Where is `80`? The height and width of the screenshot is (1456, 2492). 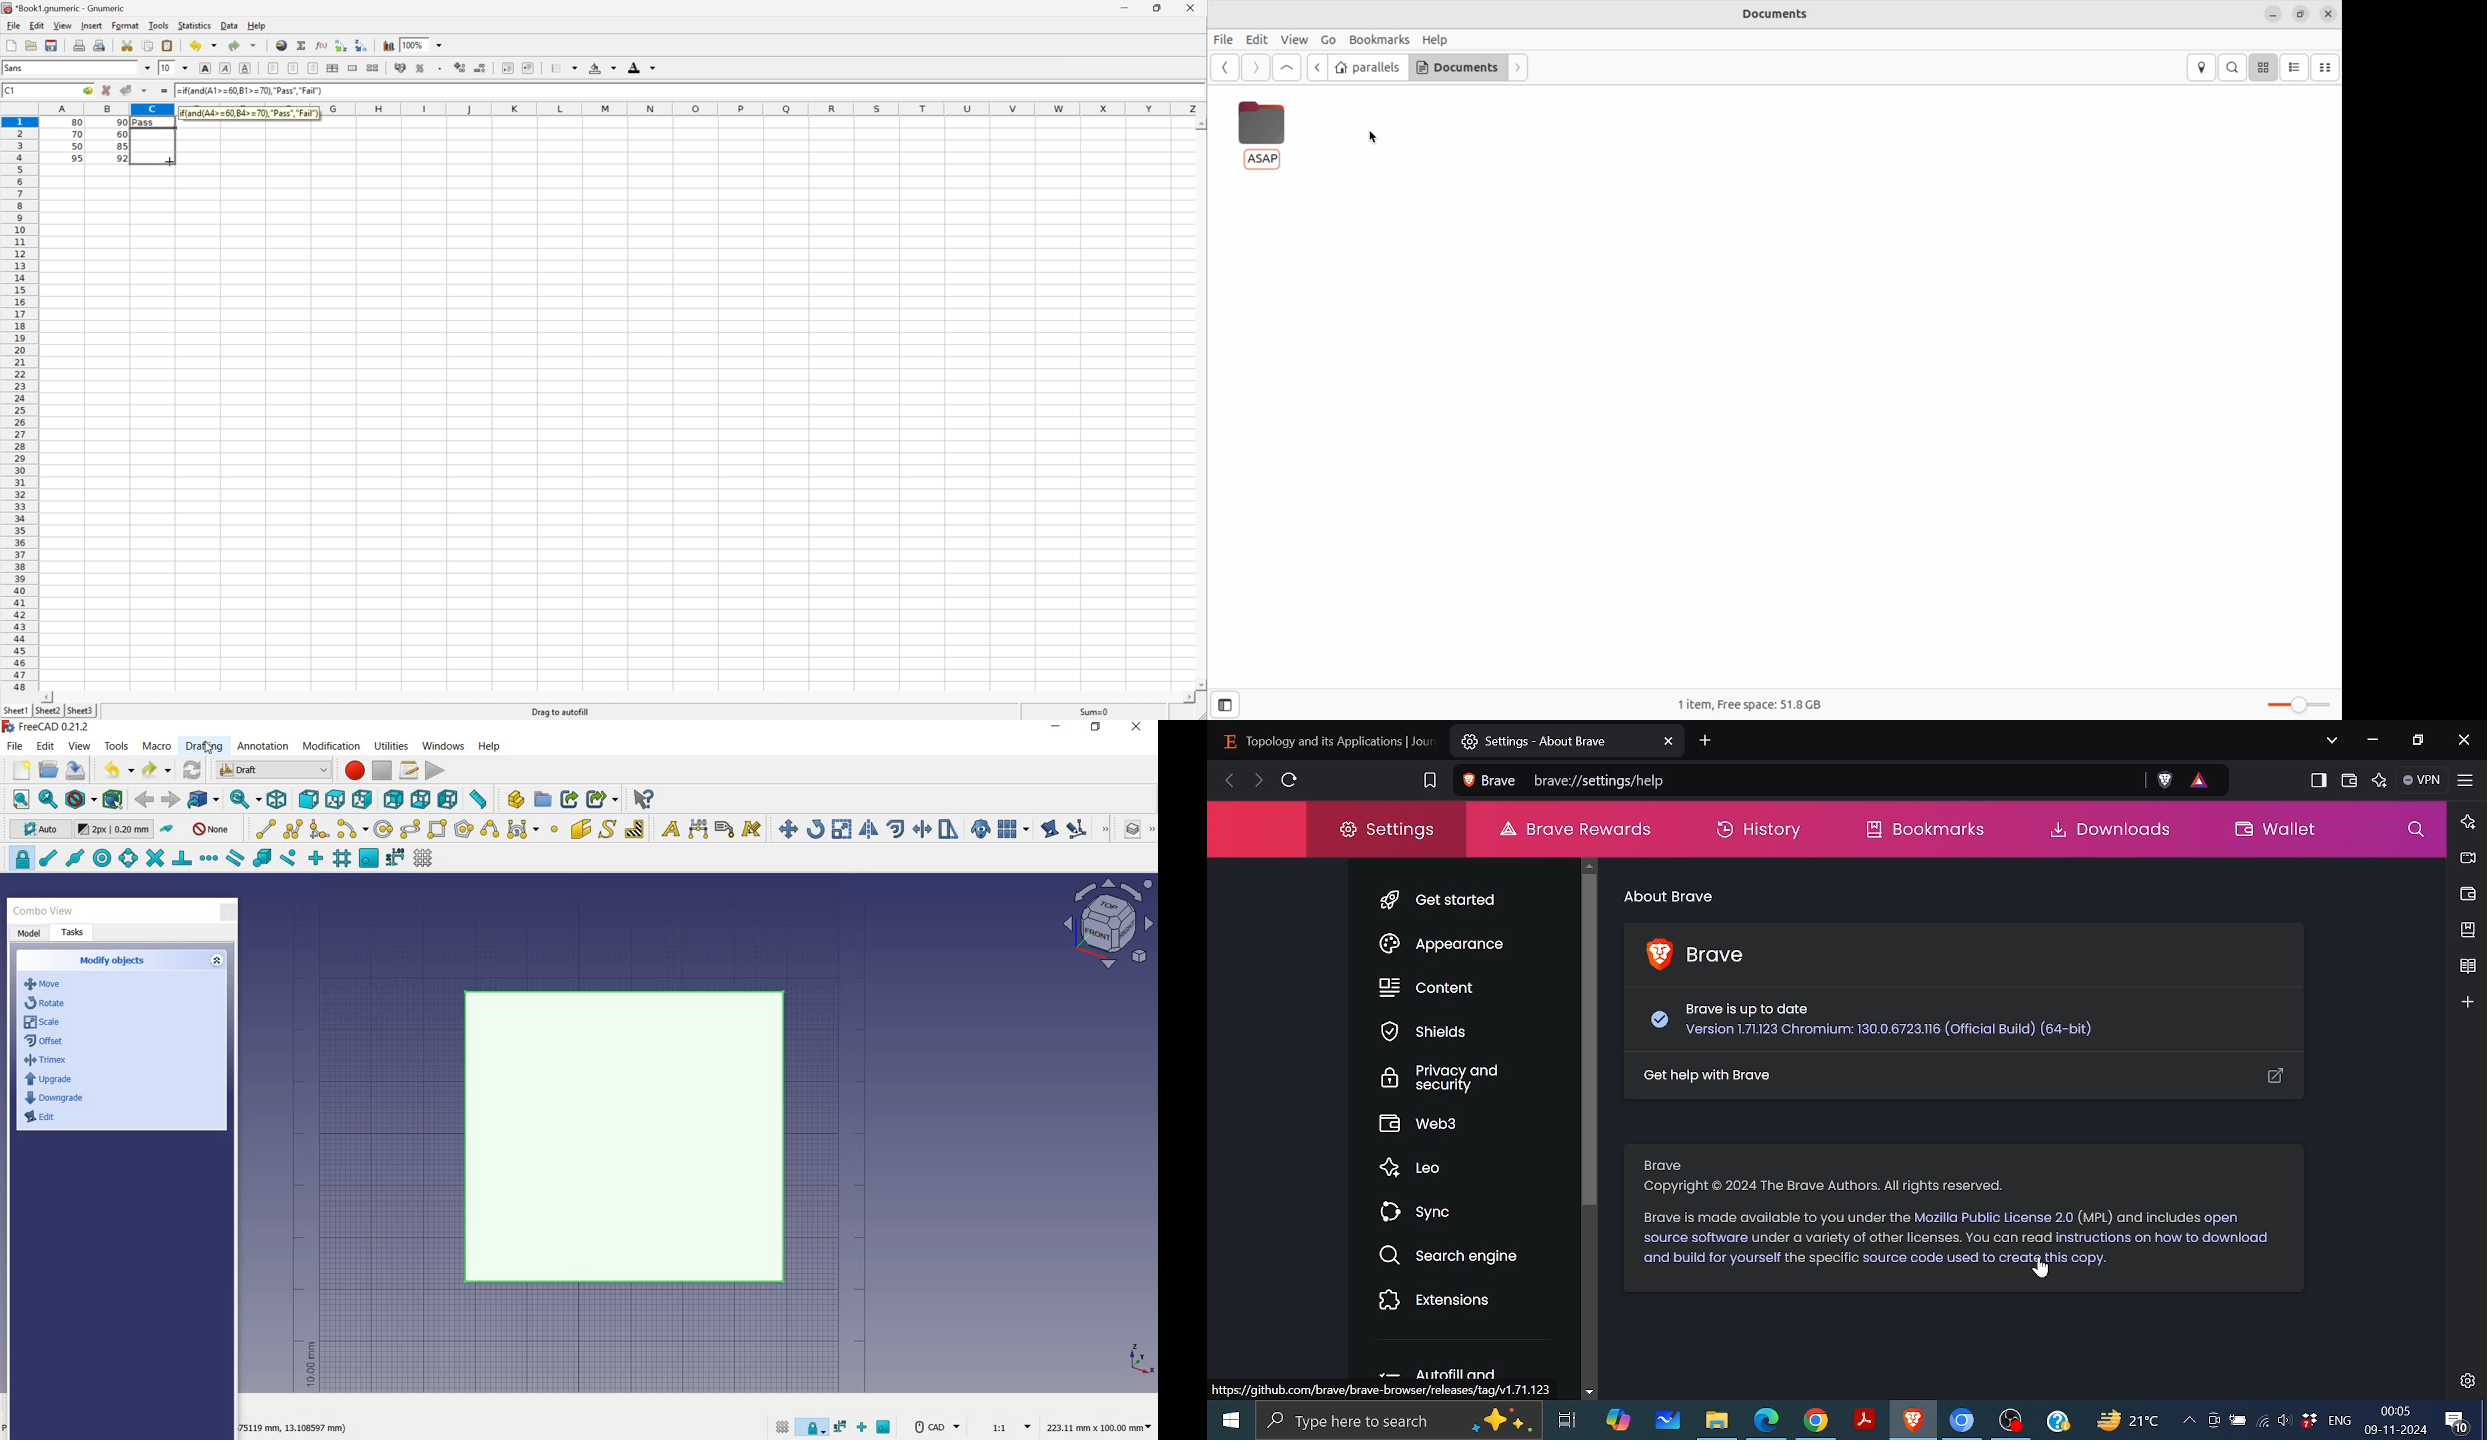 80 is located at coordinates (79, 120).